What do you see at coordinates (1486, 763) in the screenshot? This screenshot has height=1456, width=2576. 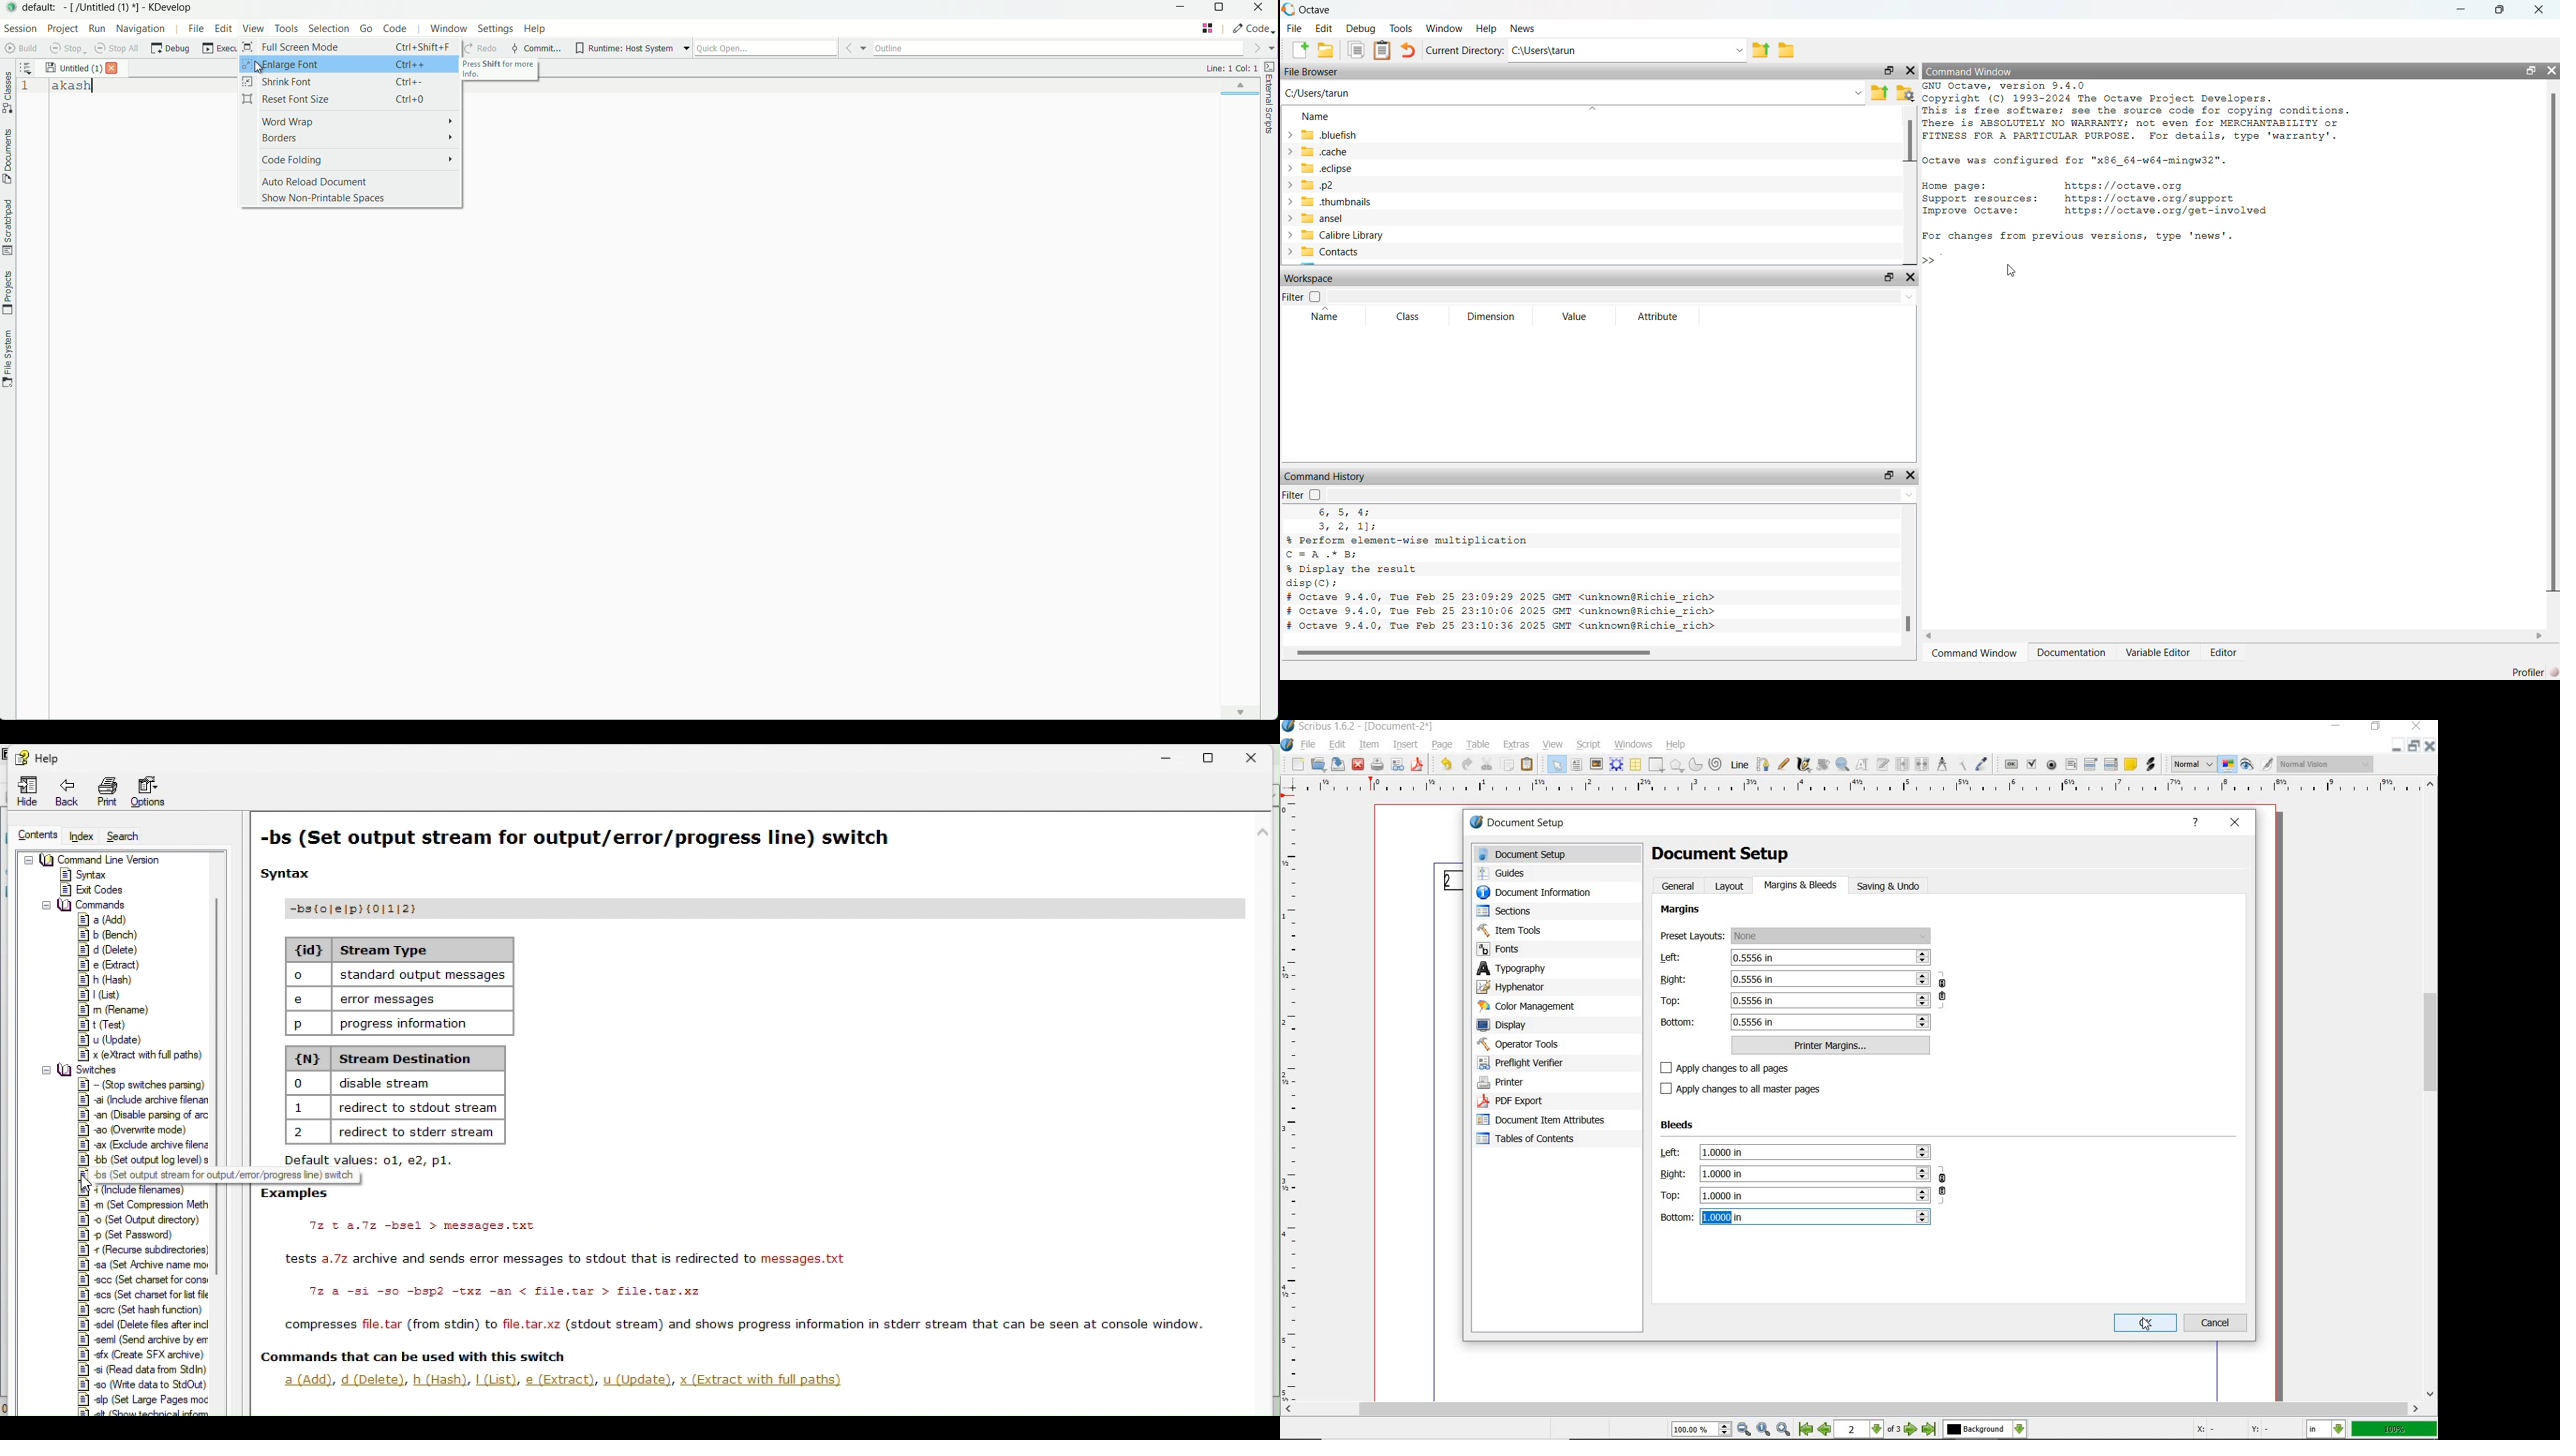 I see `cut` at bounding box center [1486, 763].